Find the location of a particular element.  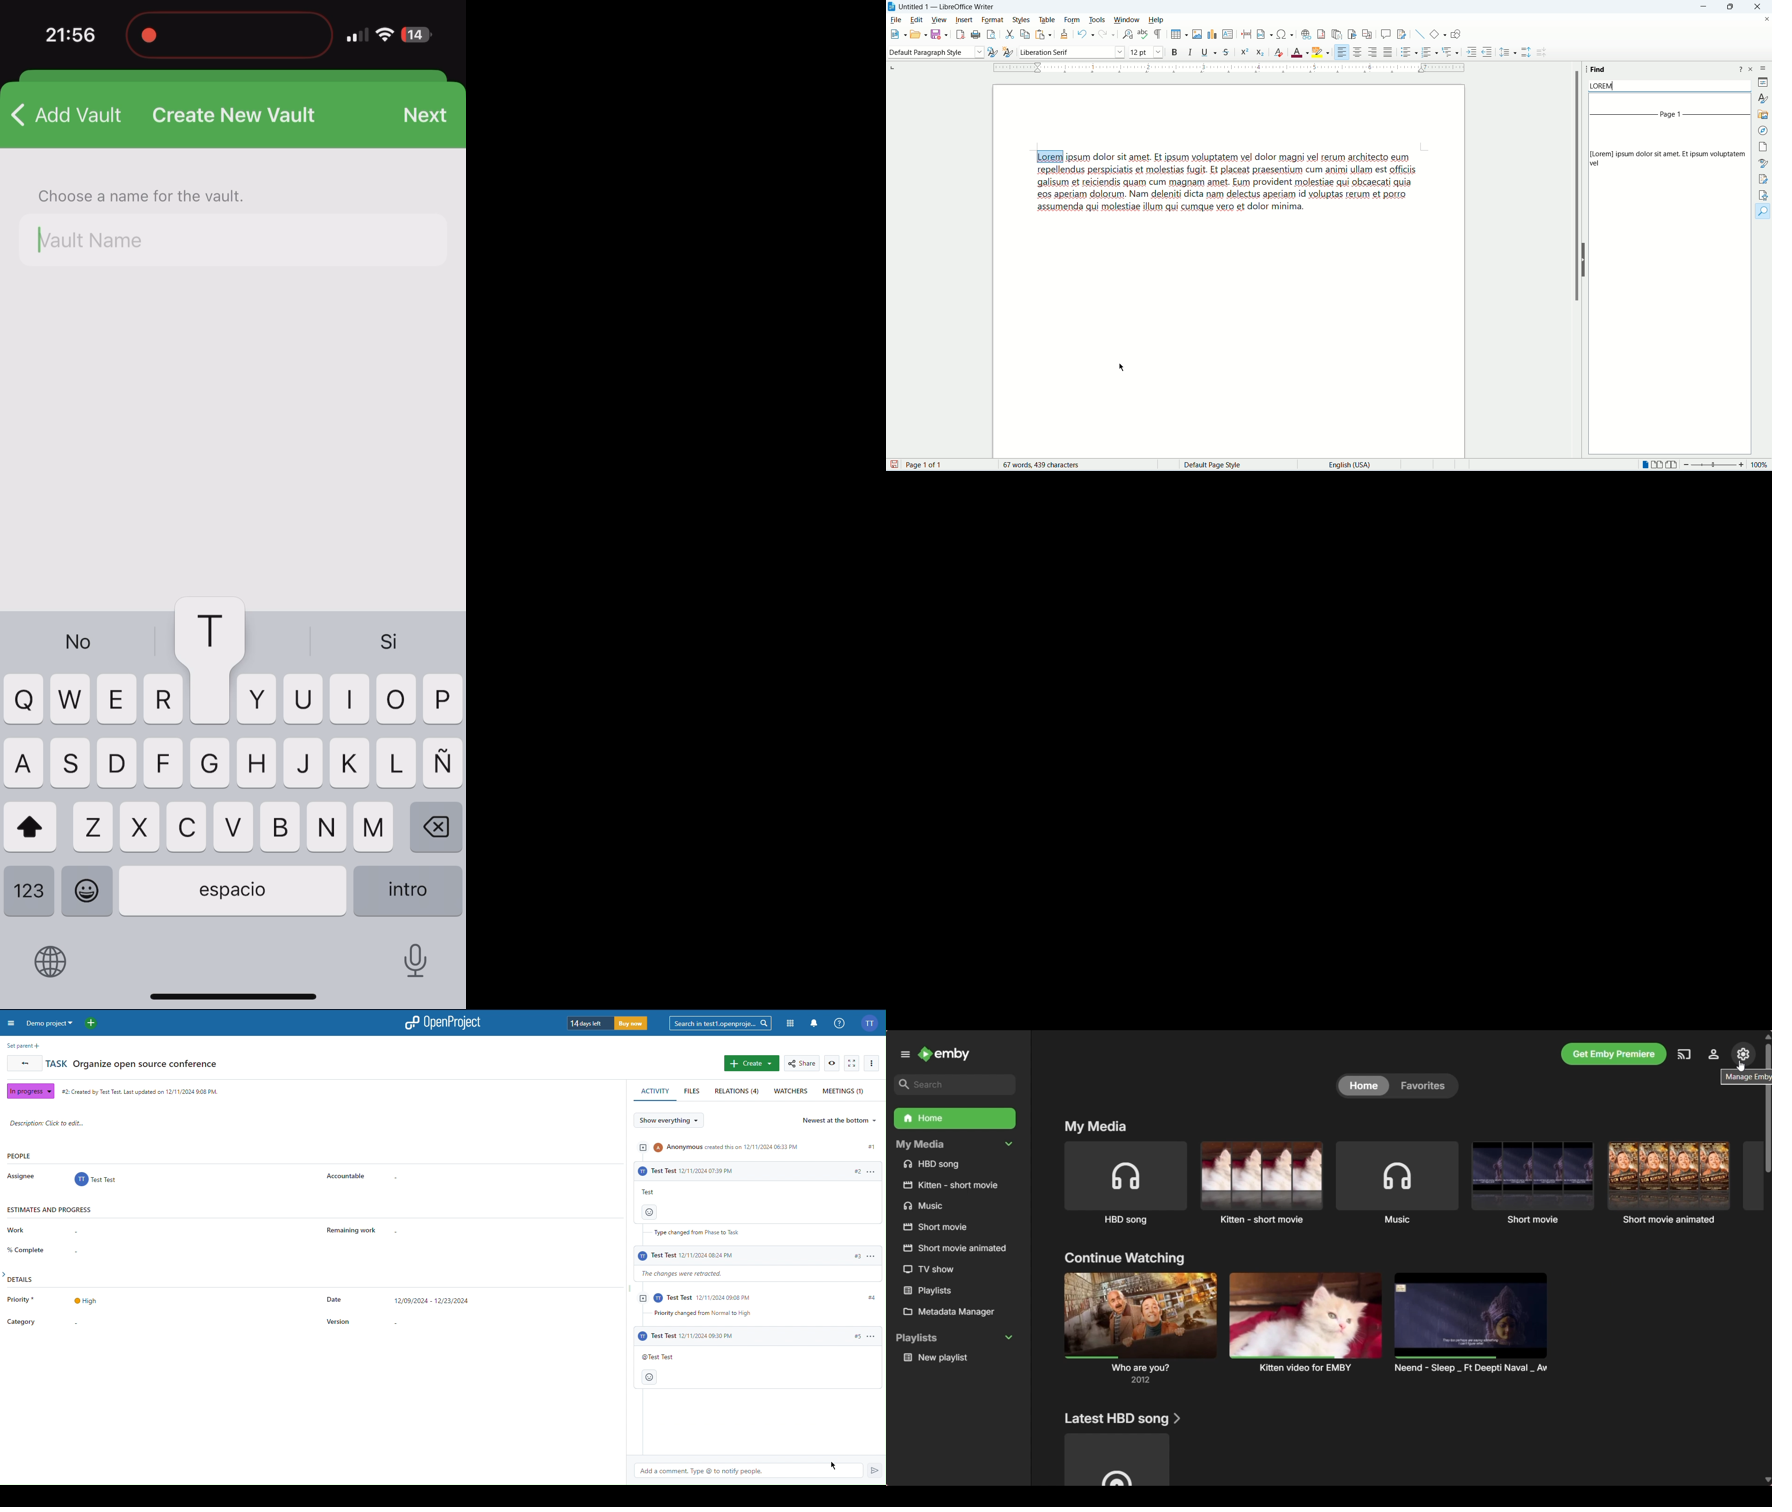

ordered list is located at coordinates (1431, 53).